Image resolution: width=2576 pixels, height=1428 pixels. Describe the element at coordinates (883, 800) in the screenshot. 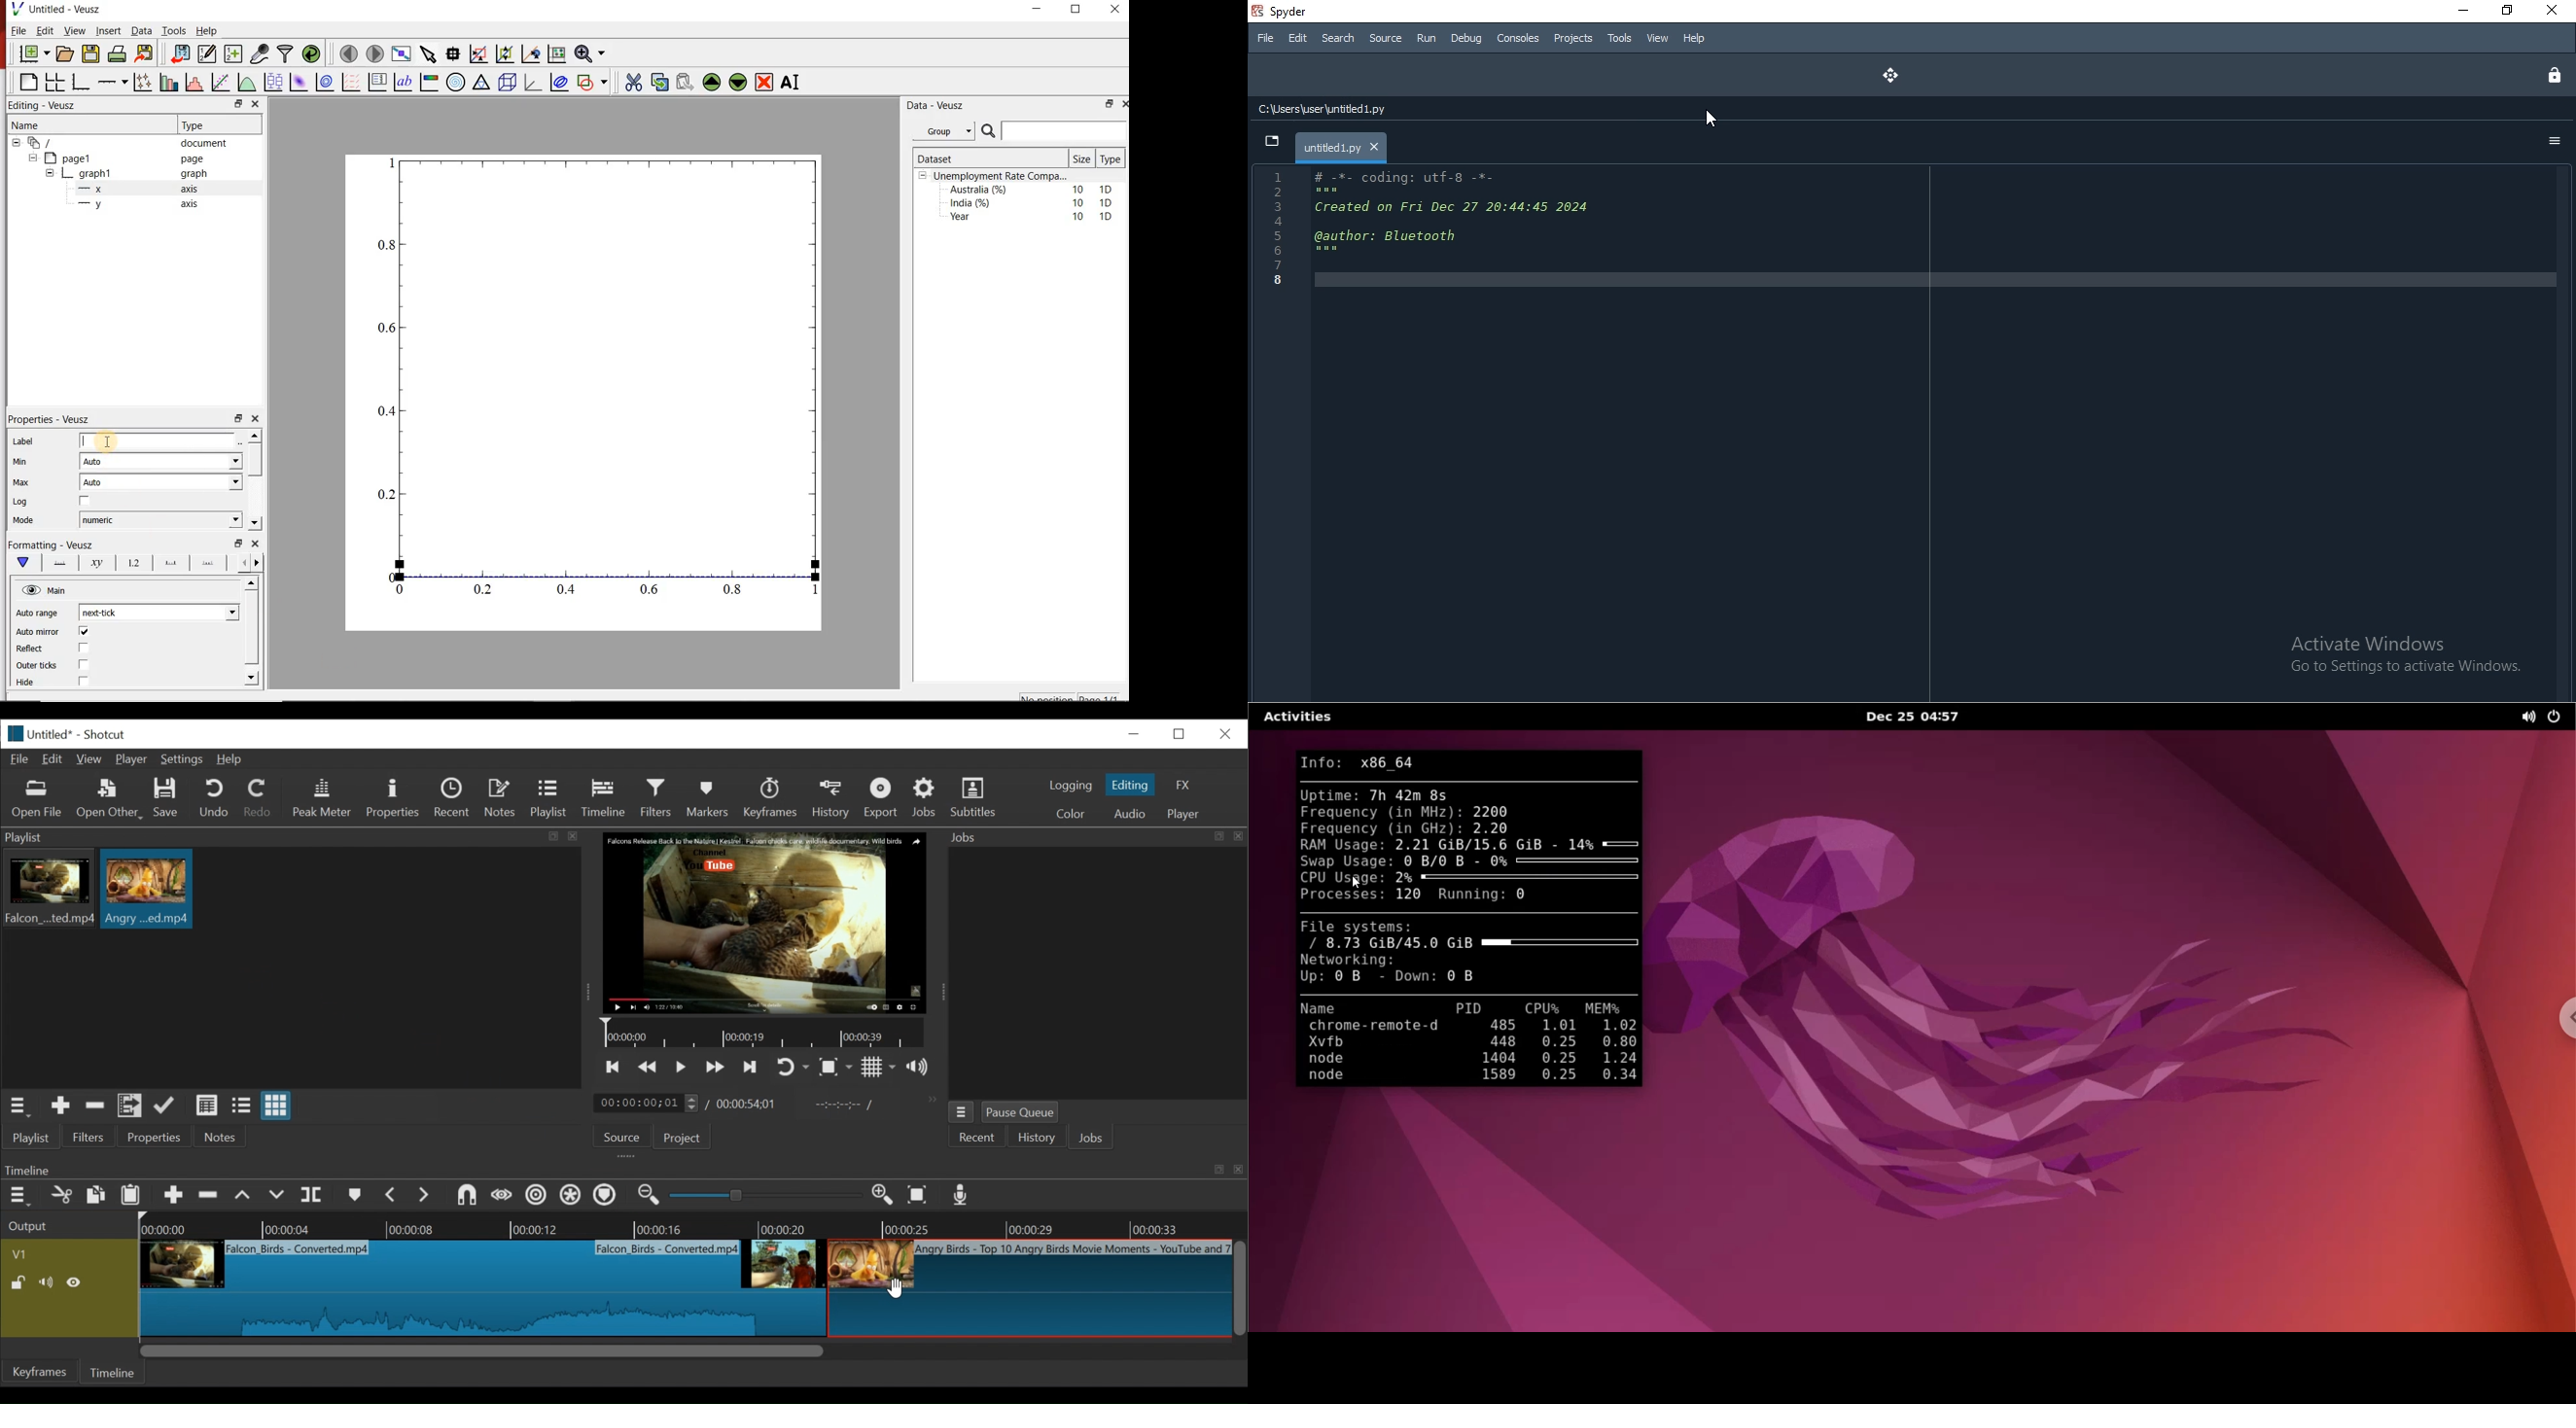

I see `Export` at that location.